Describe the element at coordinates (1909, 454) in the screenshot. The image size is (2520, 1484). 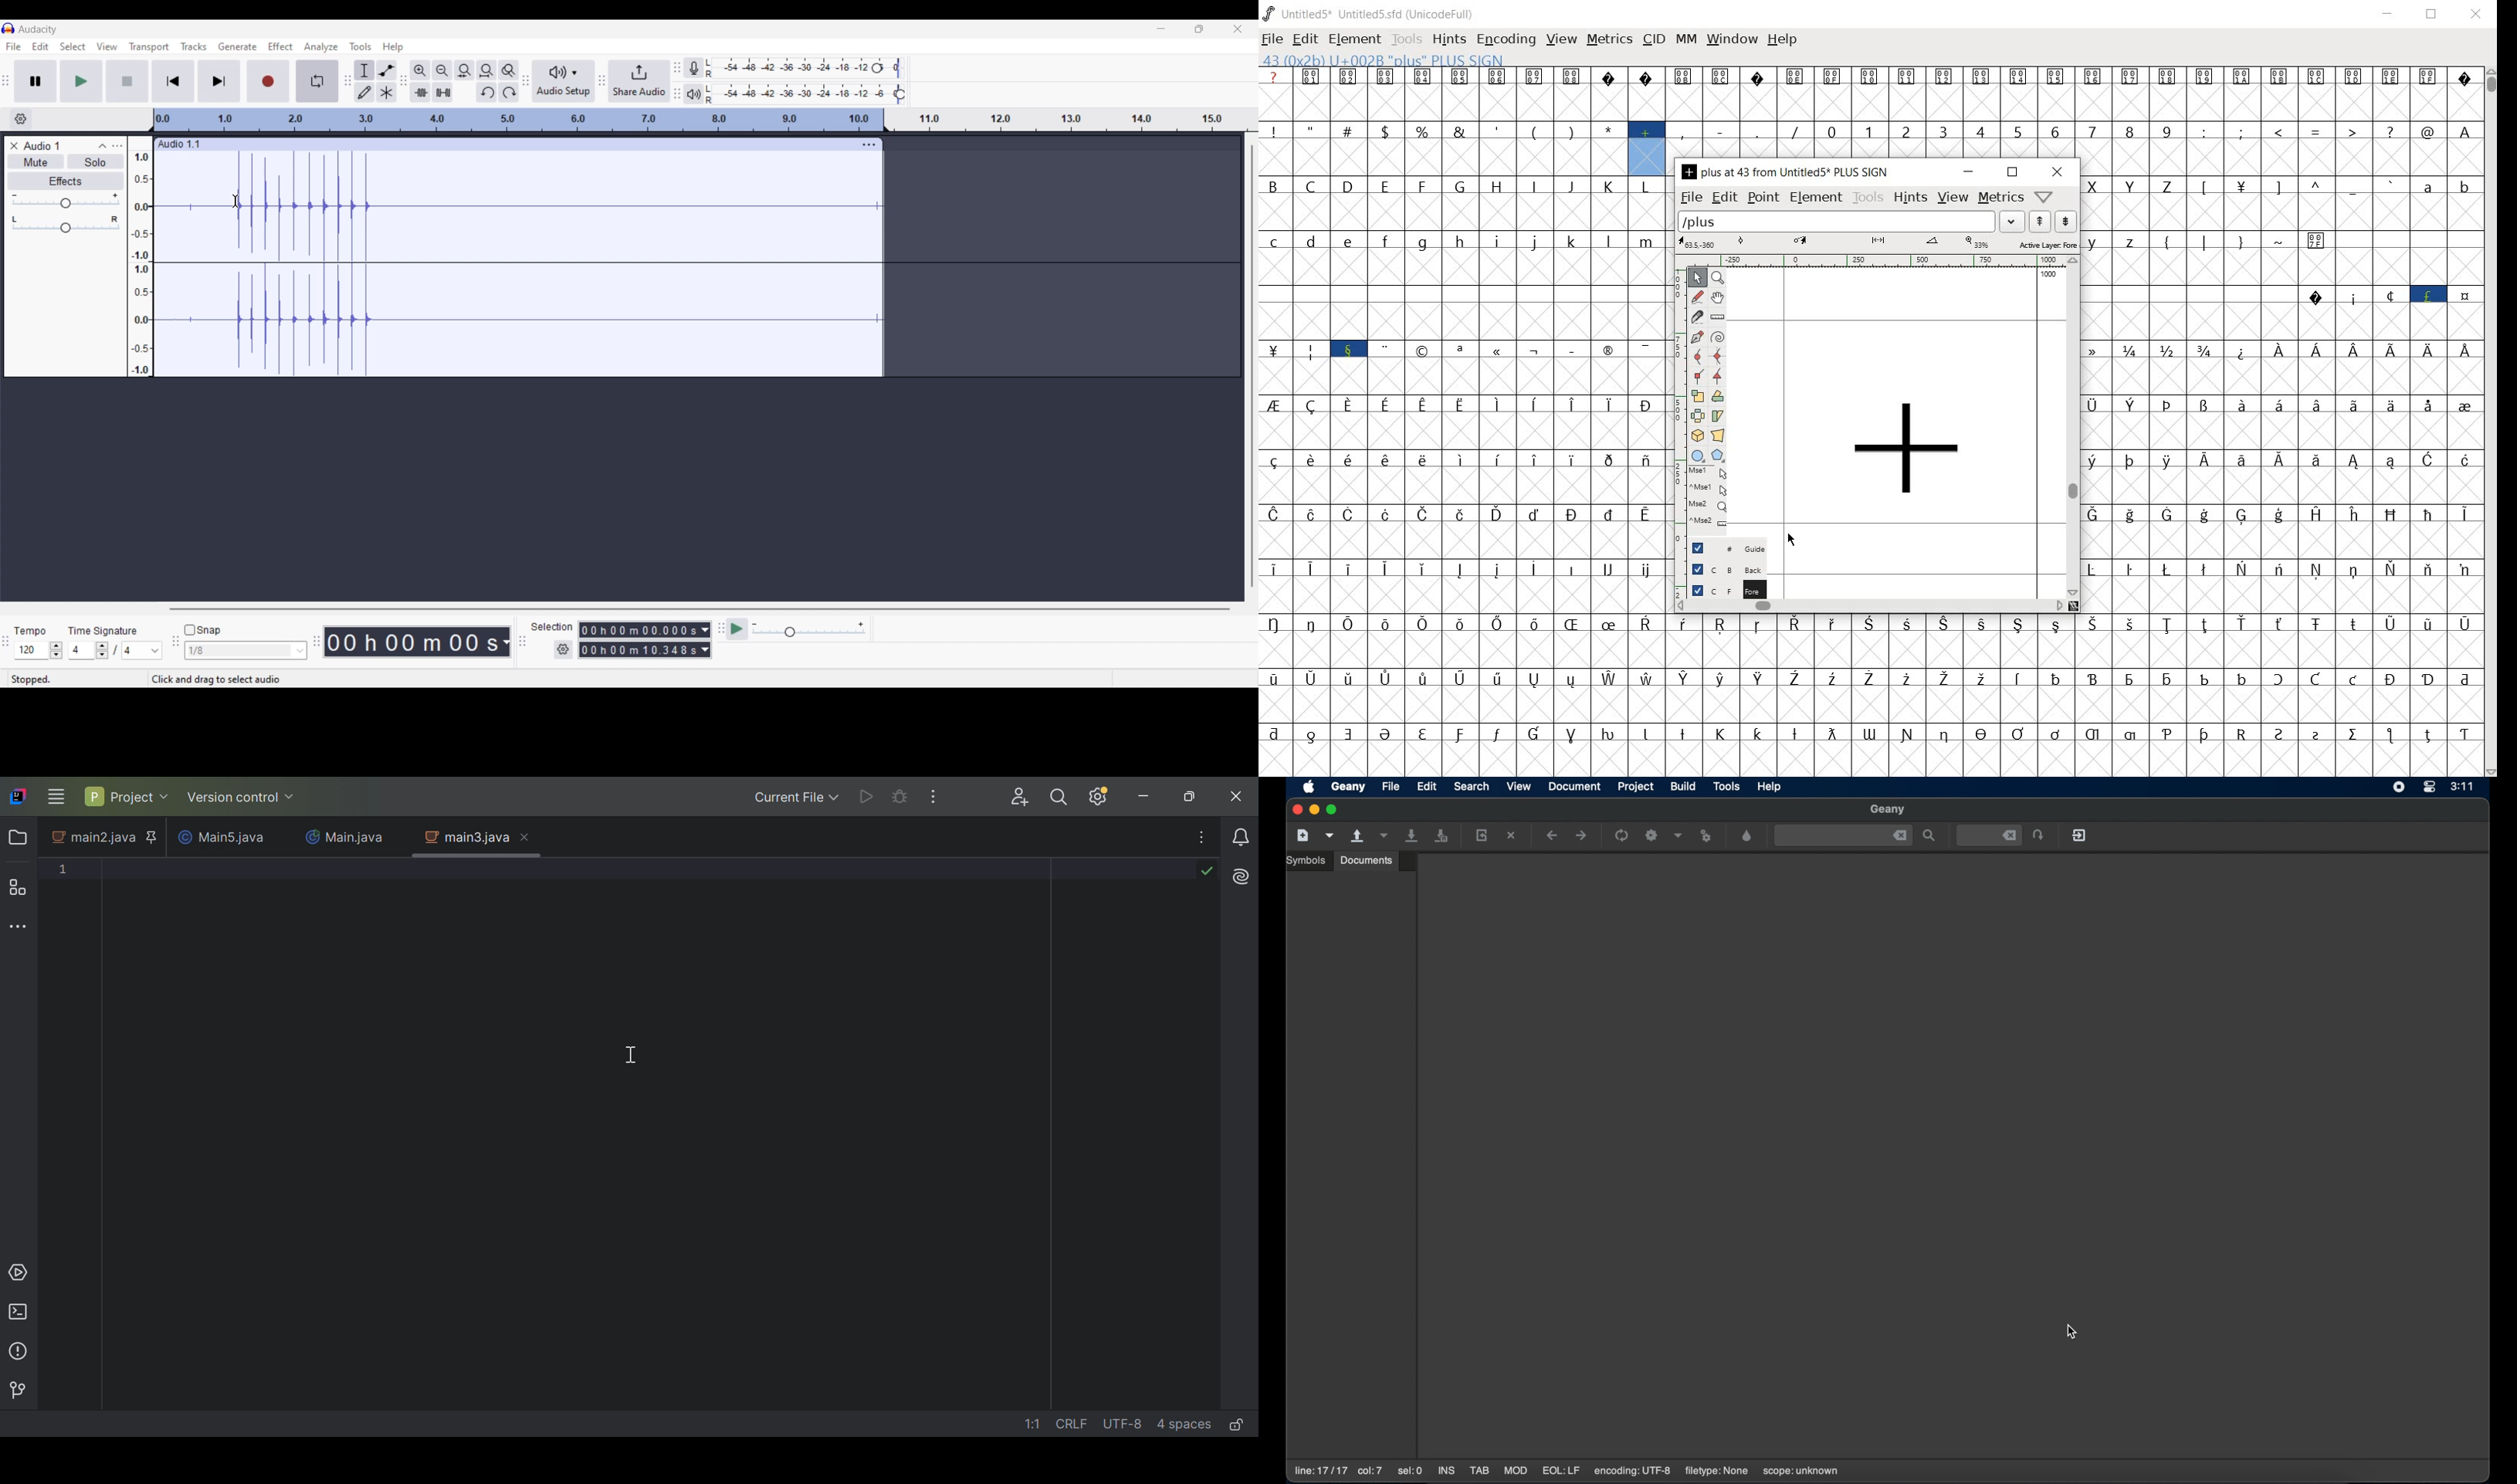
I see `plus sign glyph added` at that location.